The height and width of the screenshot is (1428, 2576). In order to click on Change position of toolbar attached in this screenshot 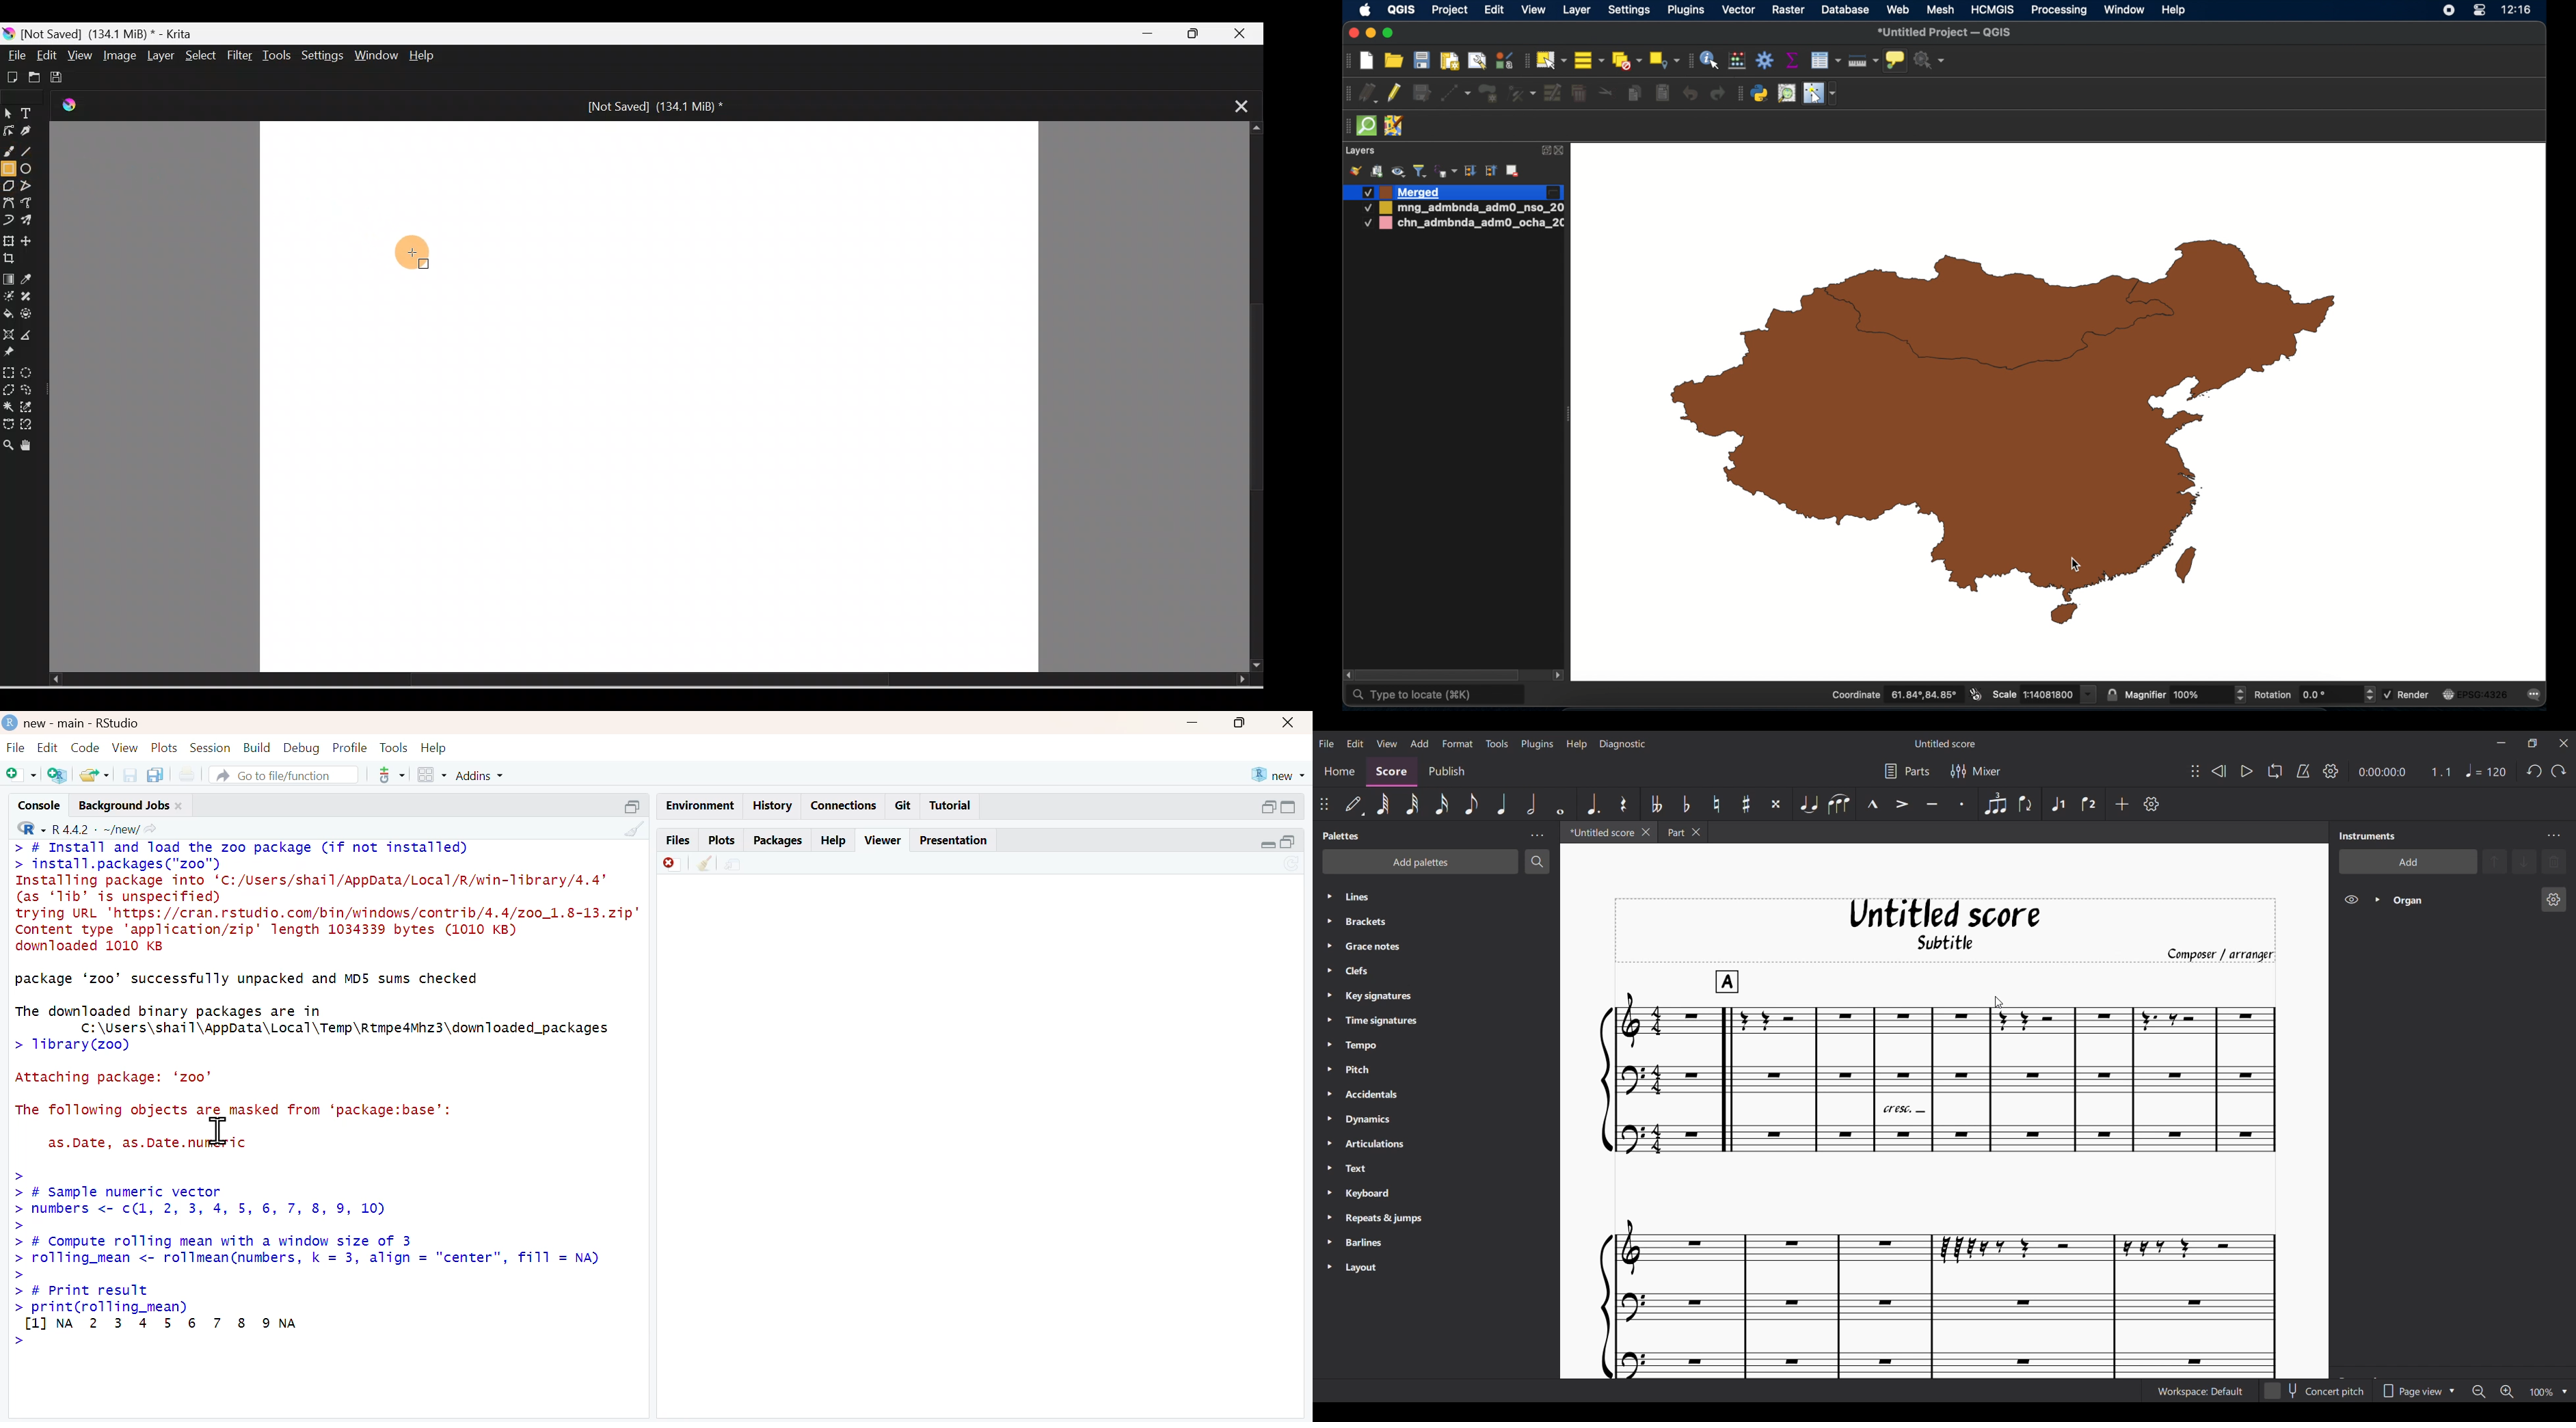, I will do `click(1324, 804)`.